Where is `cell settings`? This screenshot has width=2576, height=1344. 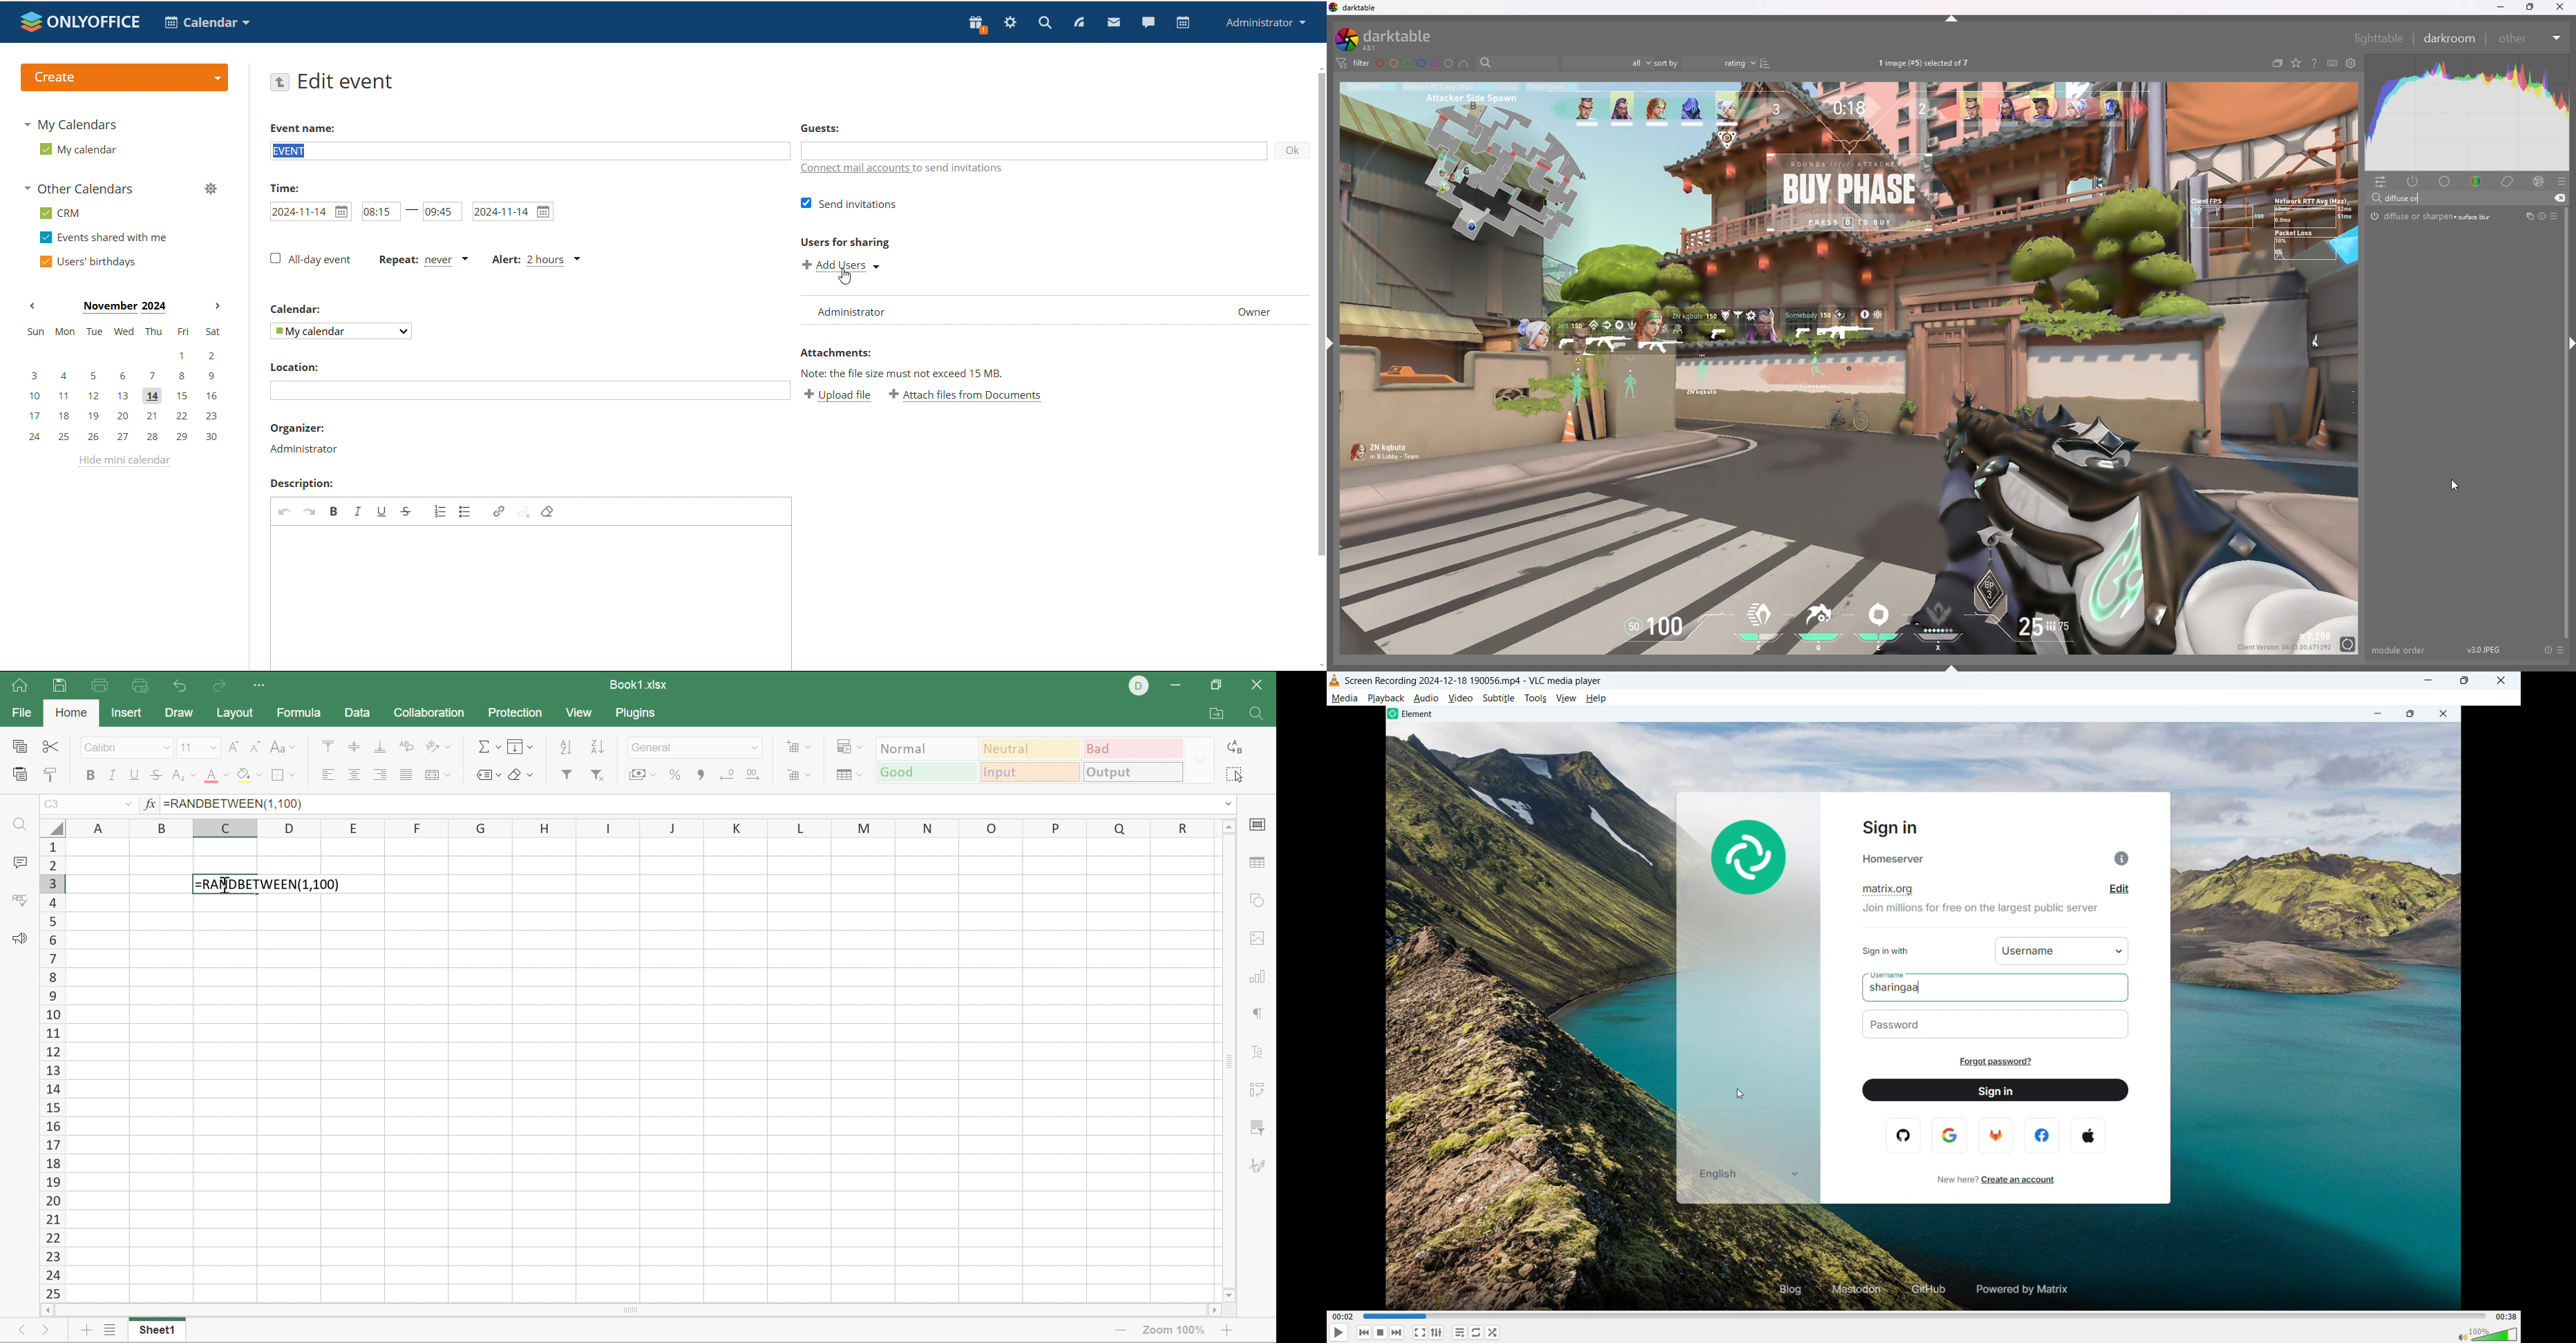
cell settings is located at coordinates (1259, 826).